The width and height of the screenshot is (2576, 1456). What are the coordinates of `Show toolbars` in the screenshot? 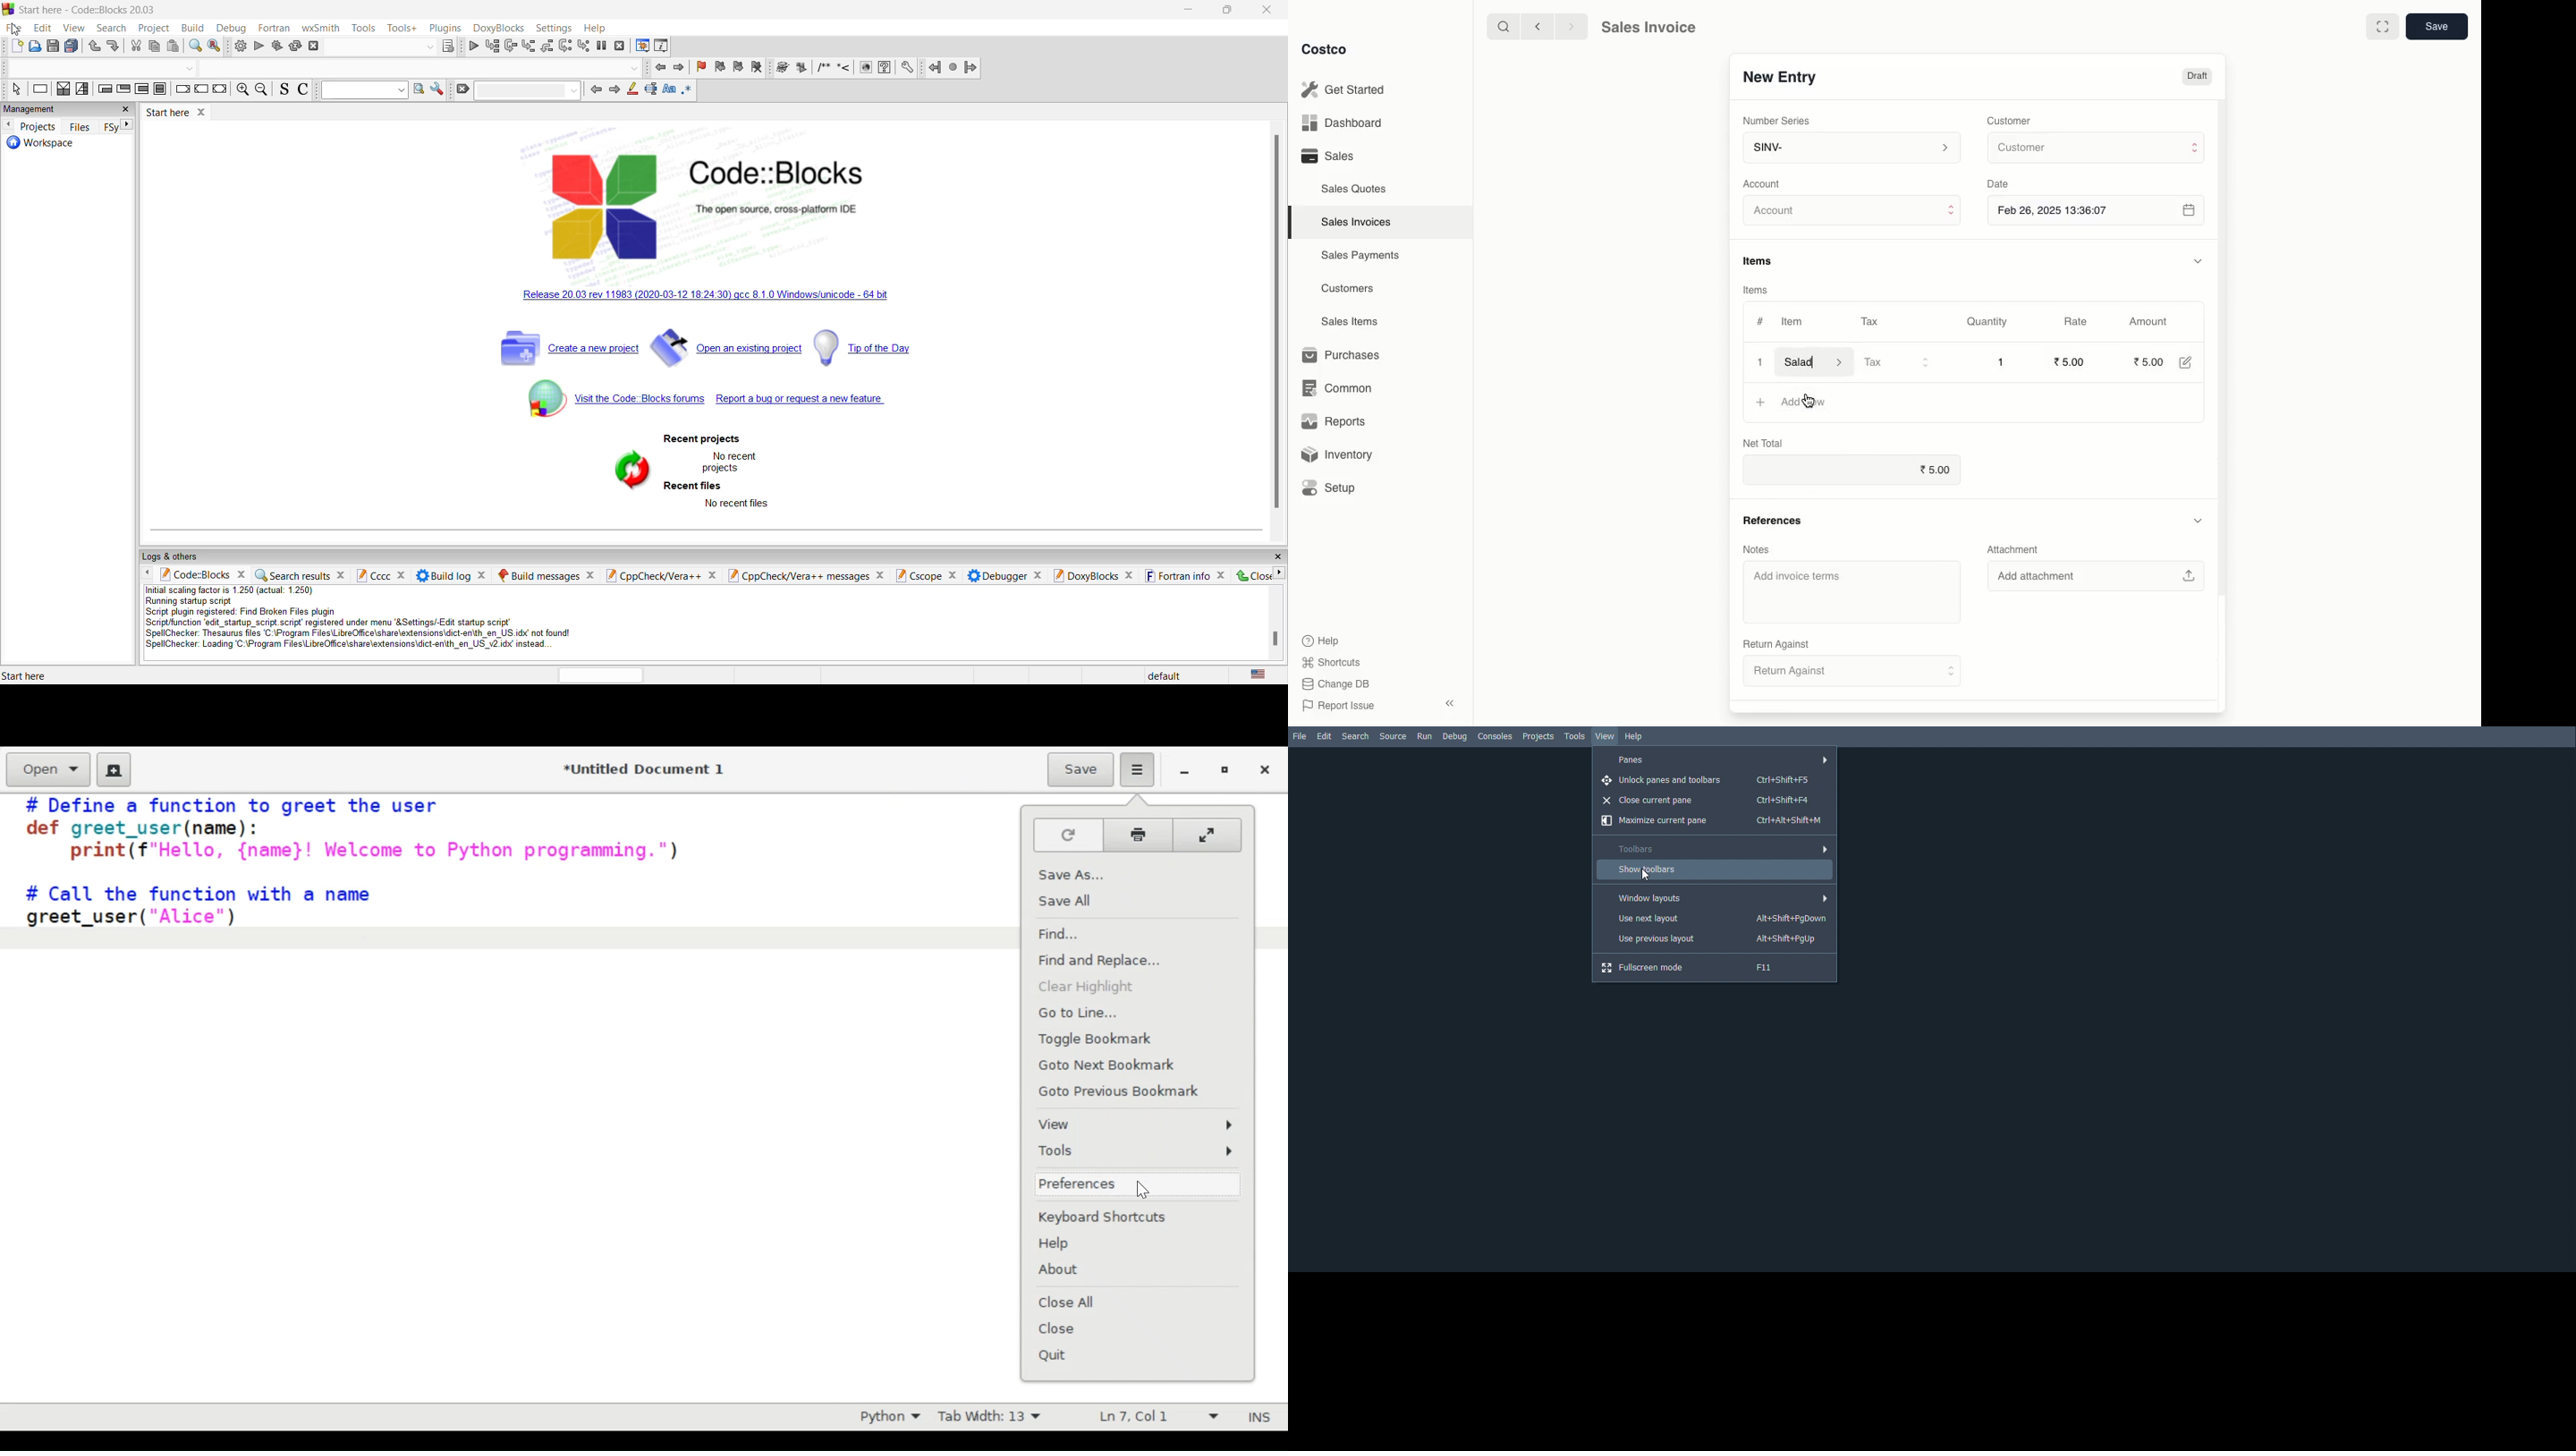 It's located at (1652, 868).